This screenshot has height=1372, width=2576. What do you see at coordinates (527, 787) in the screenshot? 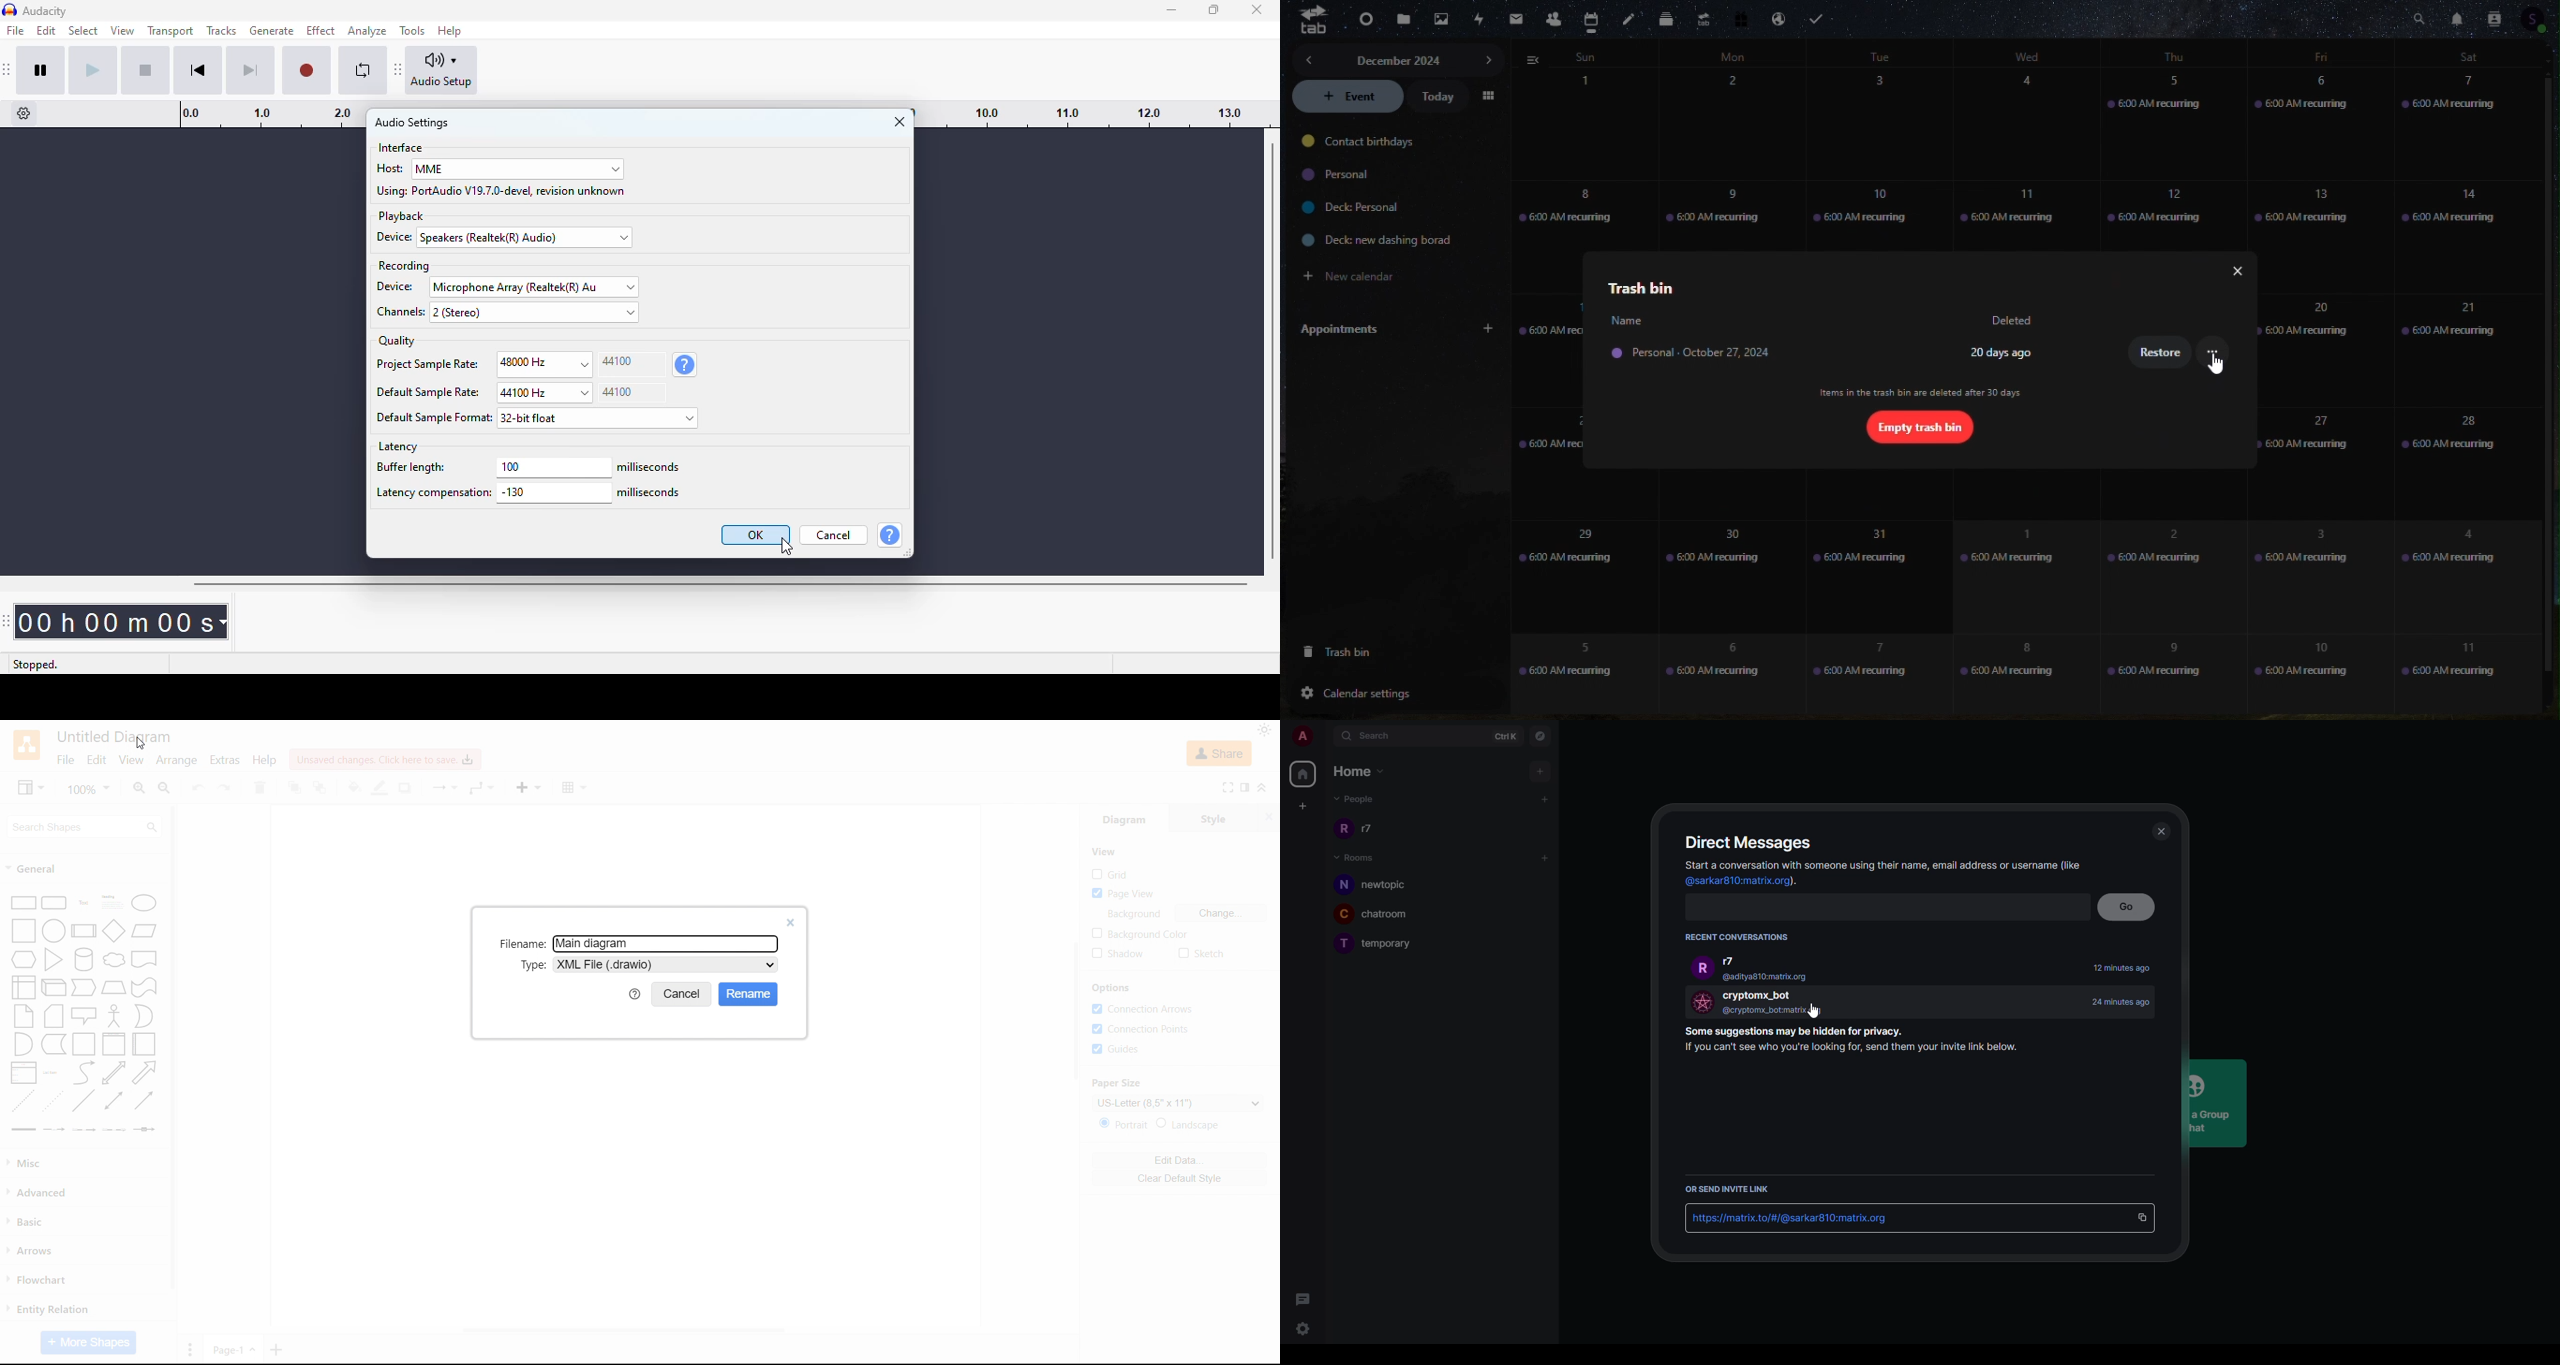
I see `Insert ` at bounding box center [527, 787].